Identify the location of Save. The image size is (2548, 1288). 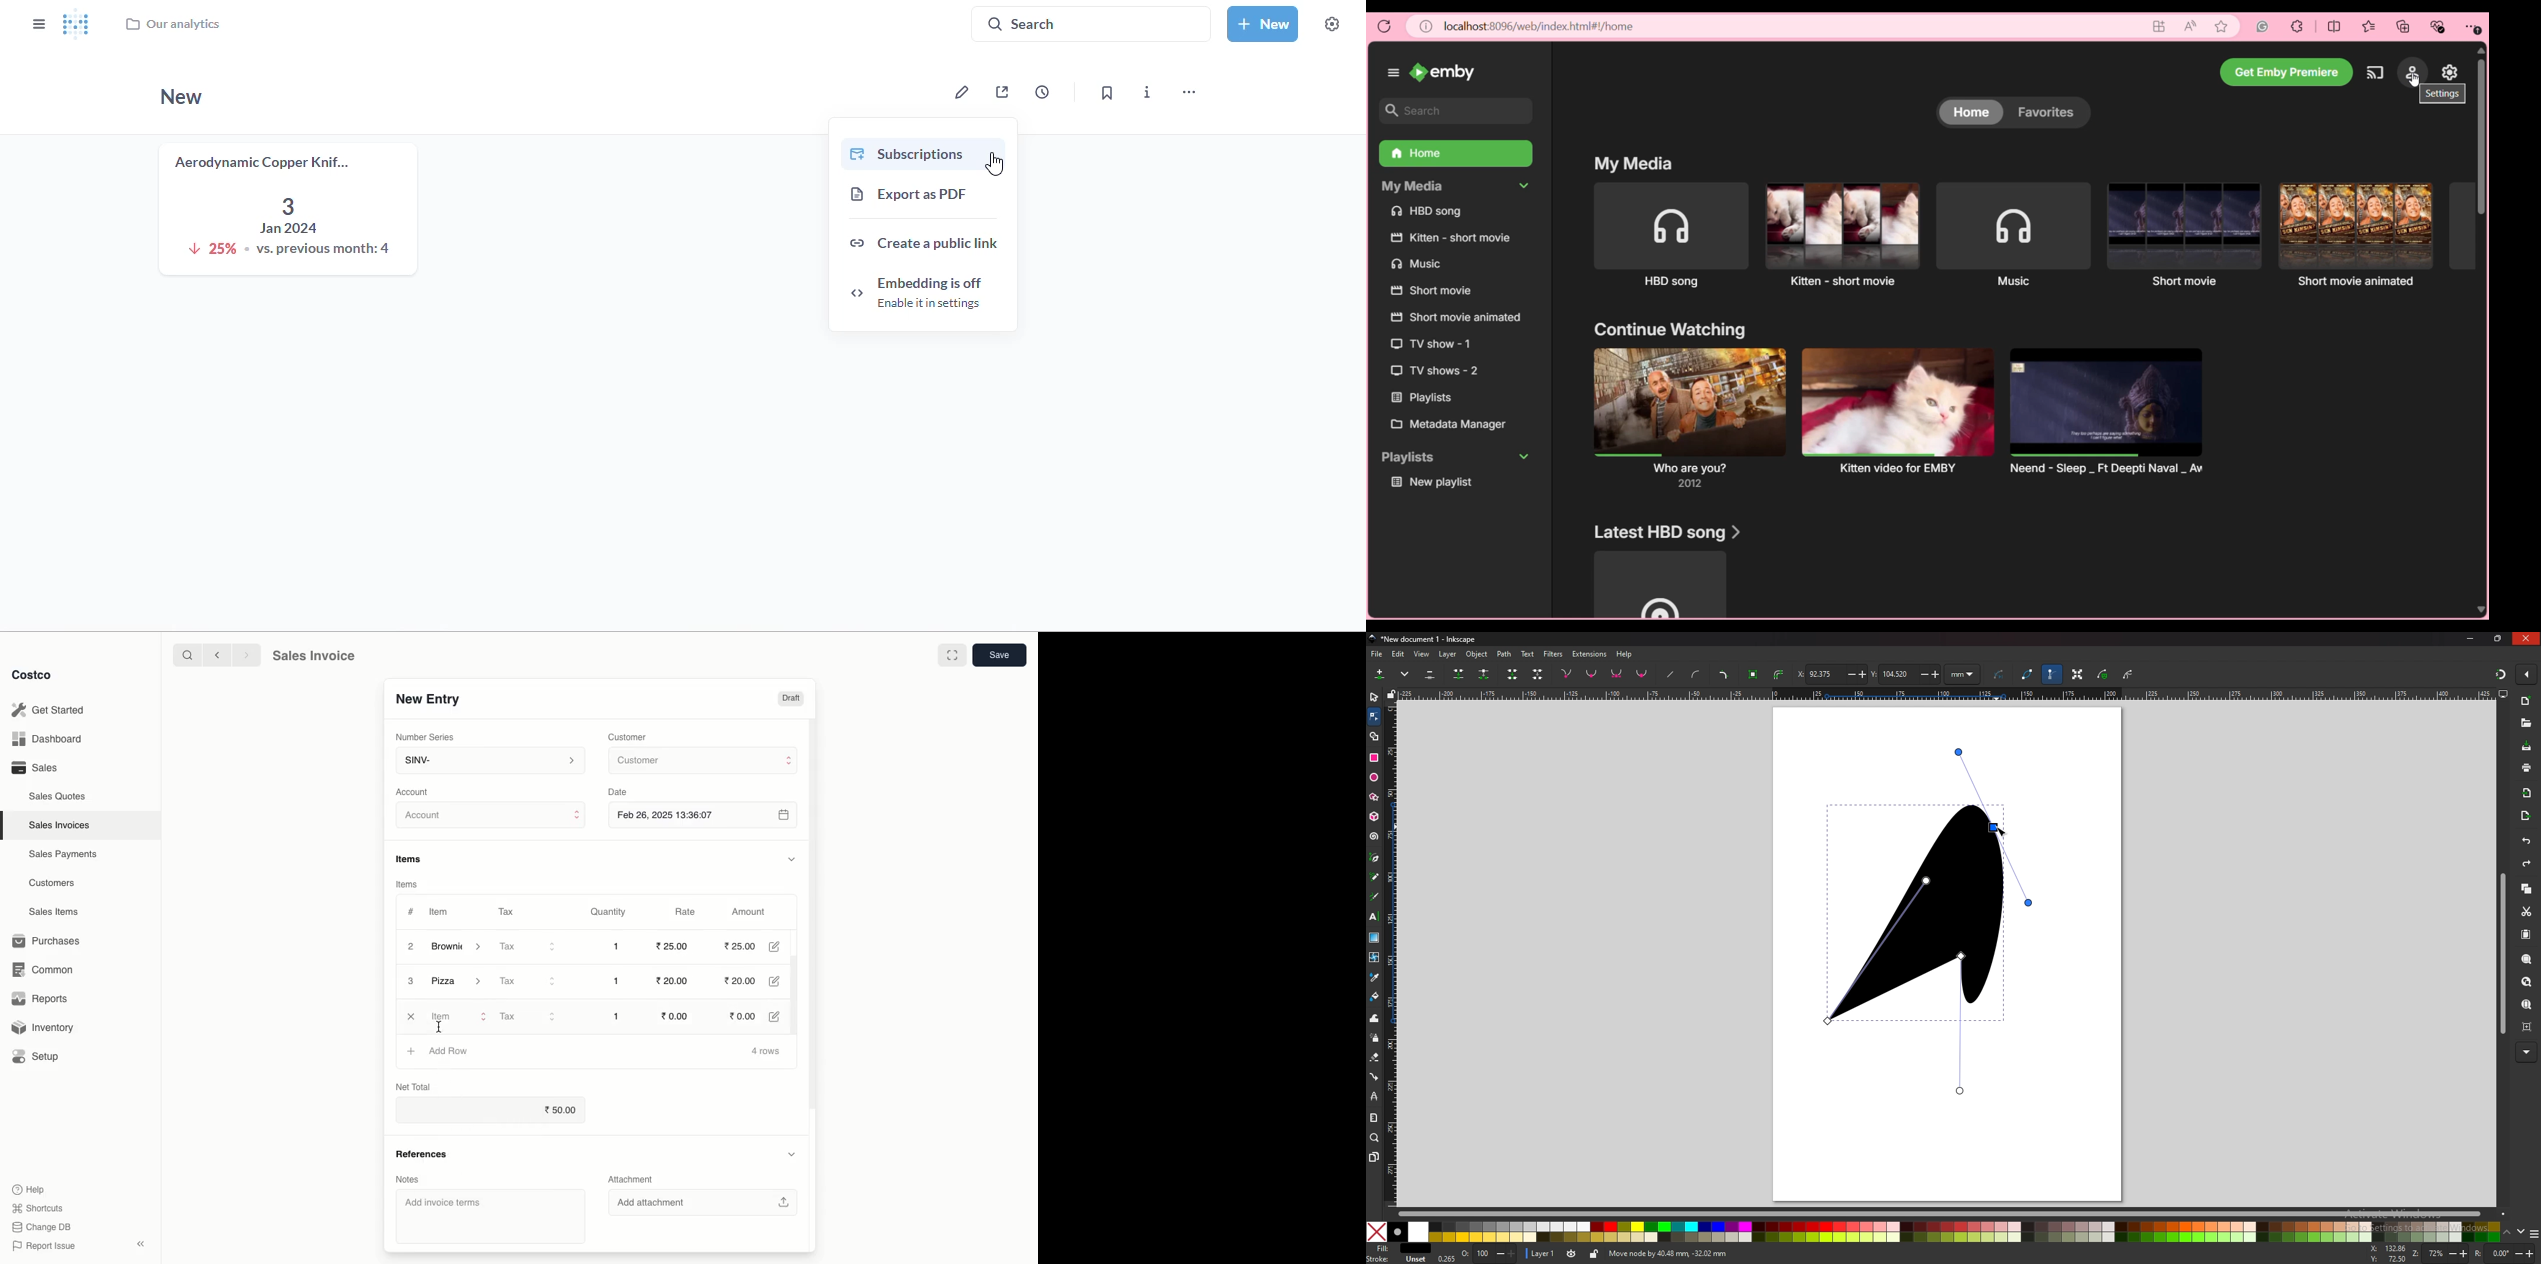
(1002, 657).